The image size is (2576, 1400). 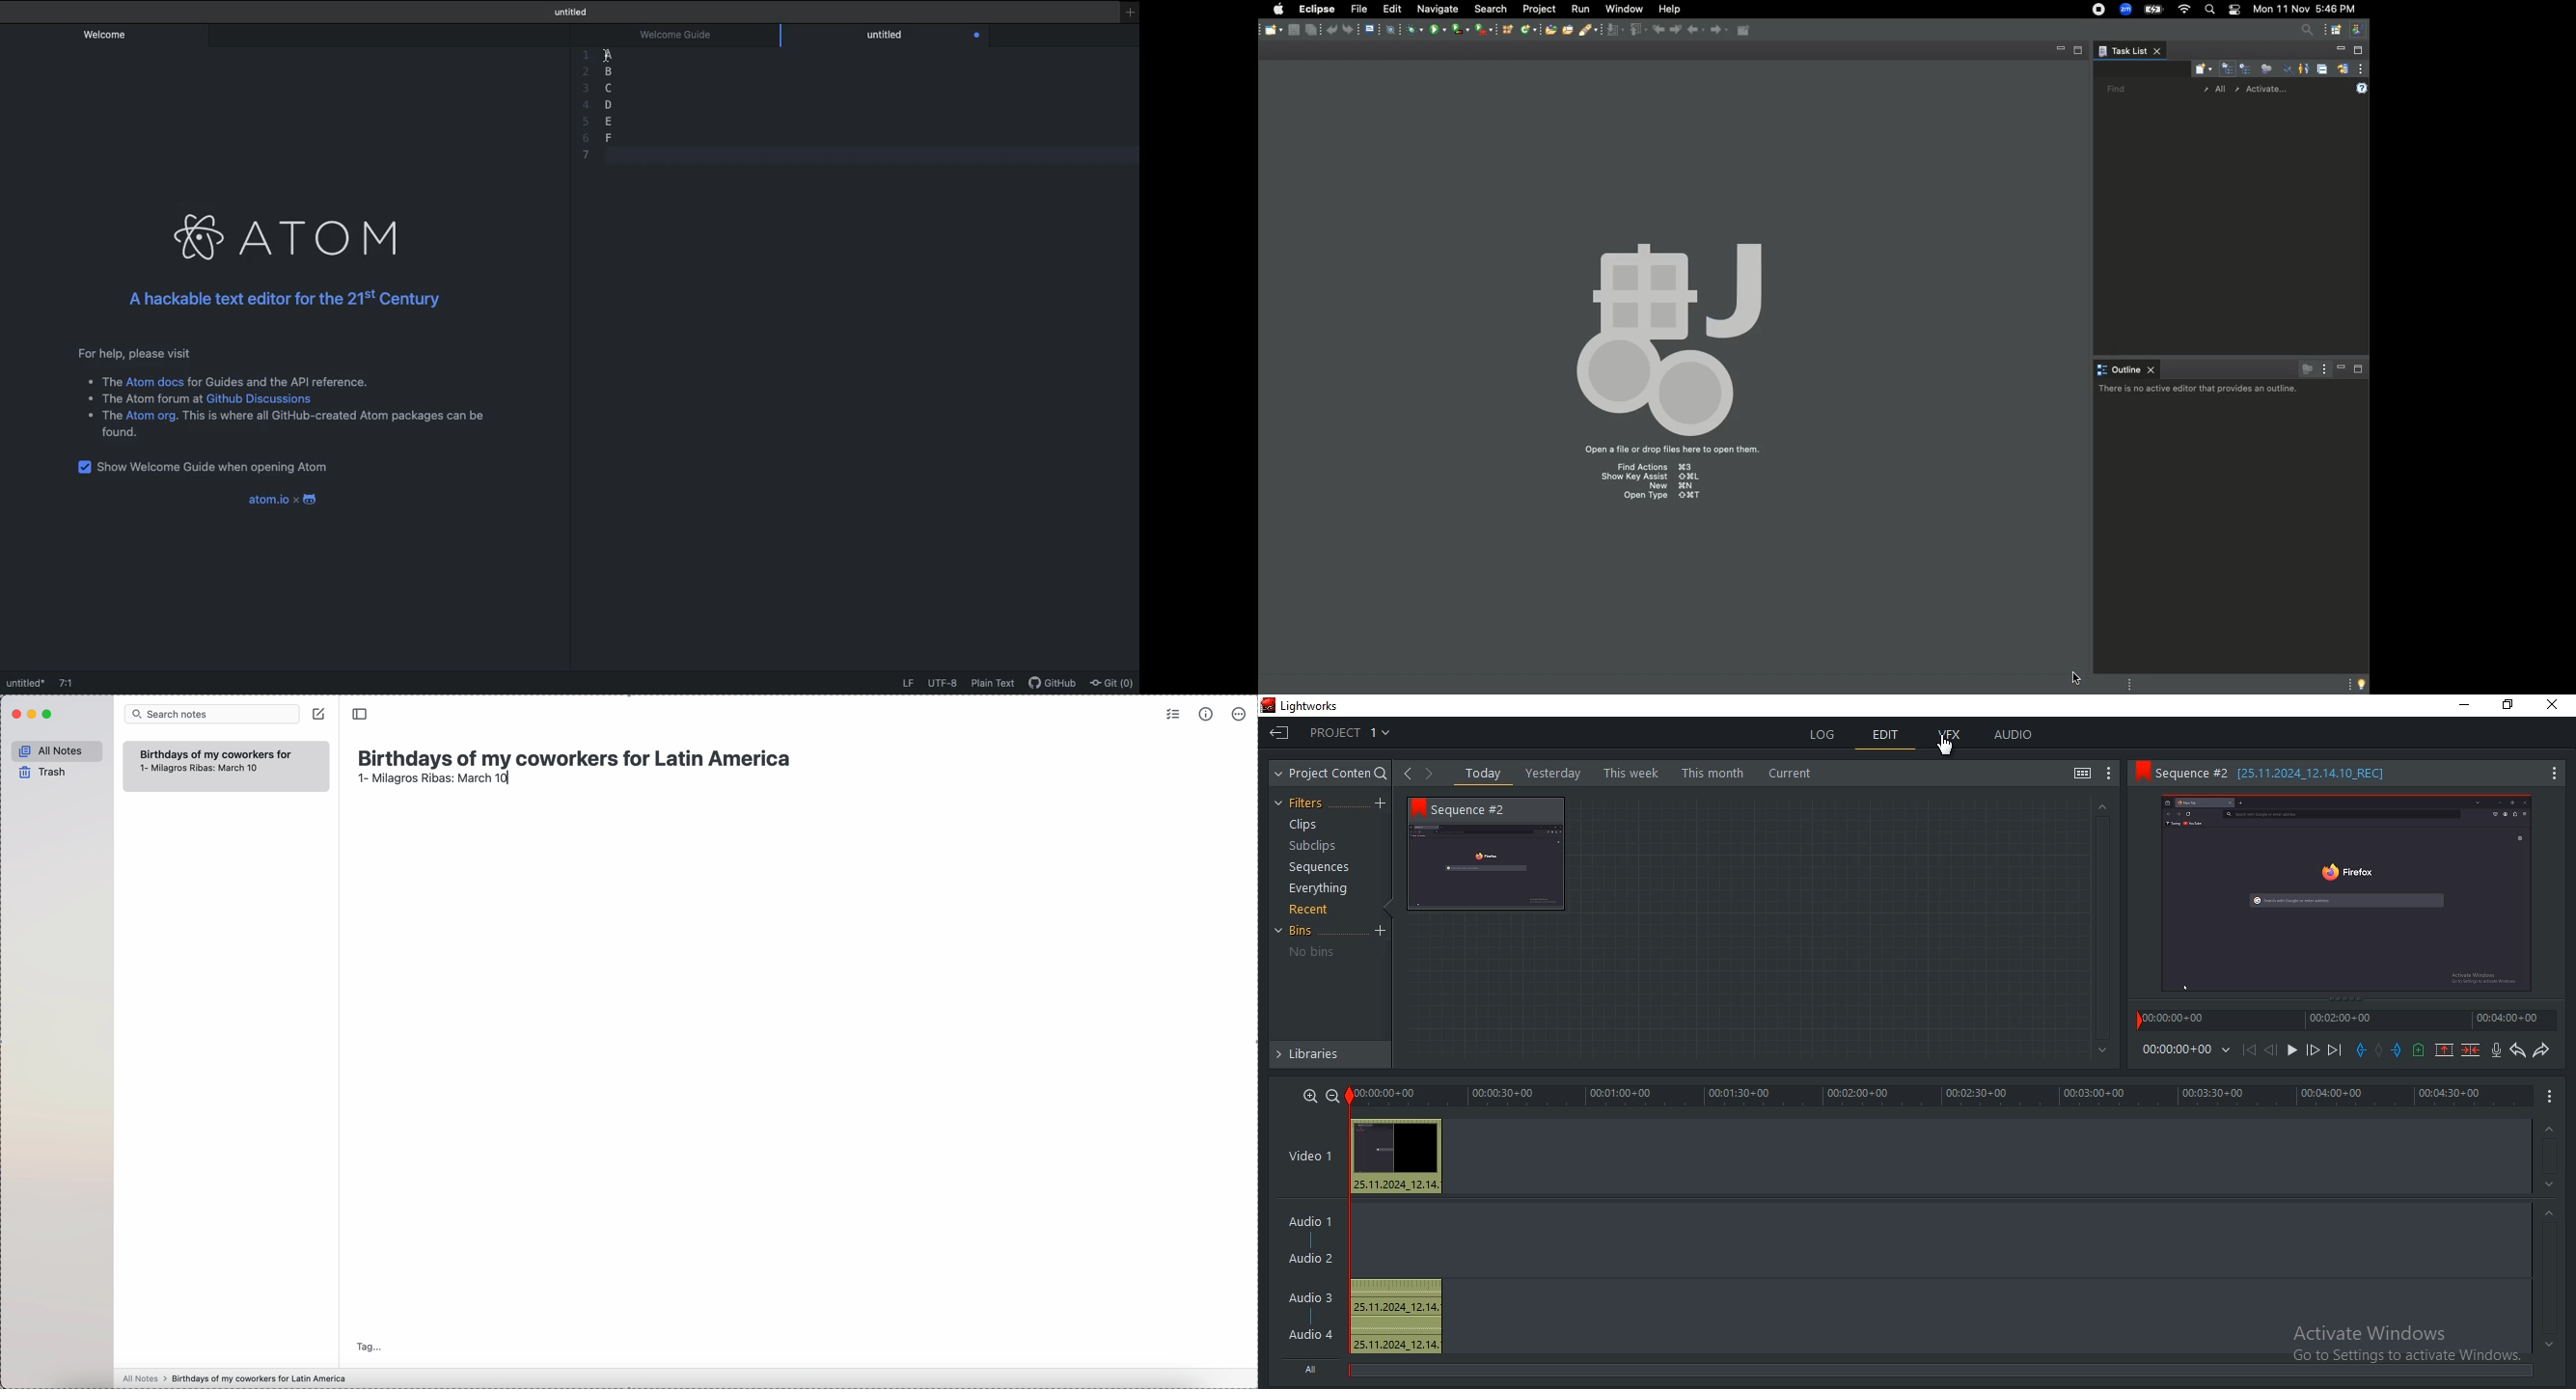 What do you see at coordinates (2495, 1050) in the screenshot?
I see `record audio` at bounding box center [2495, 1050].